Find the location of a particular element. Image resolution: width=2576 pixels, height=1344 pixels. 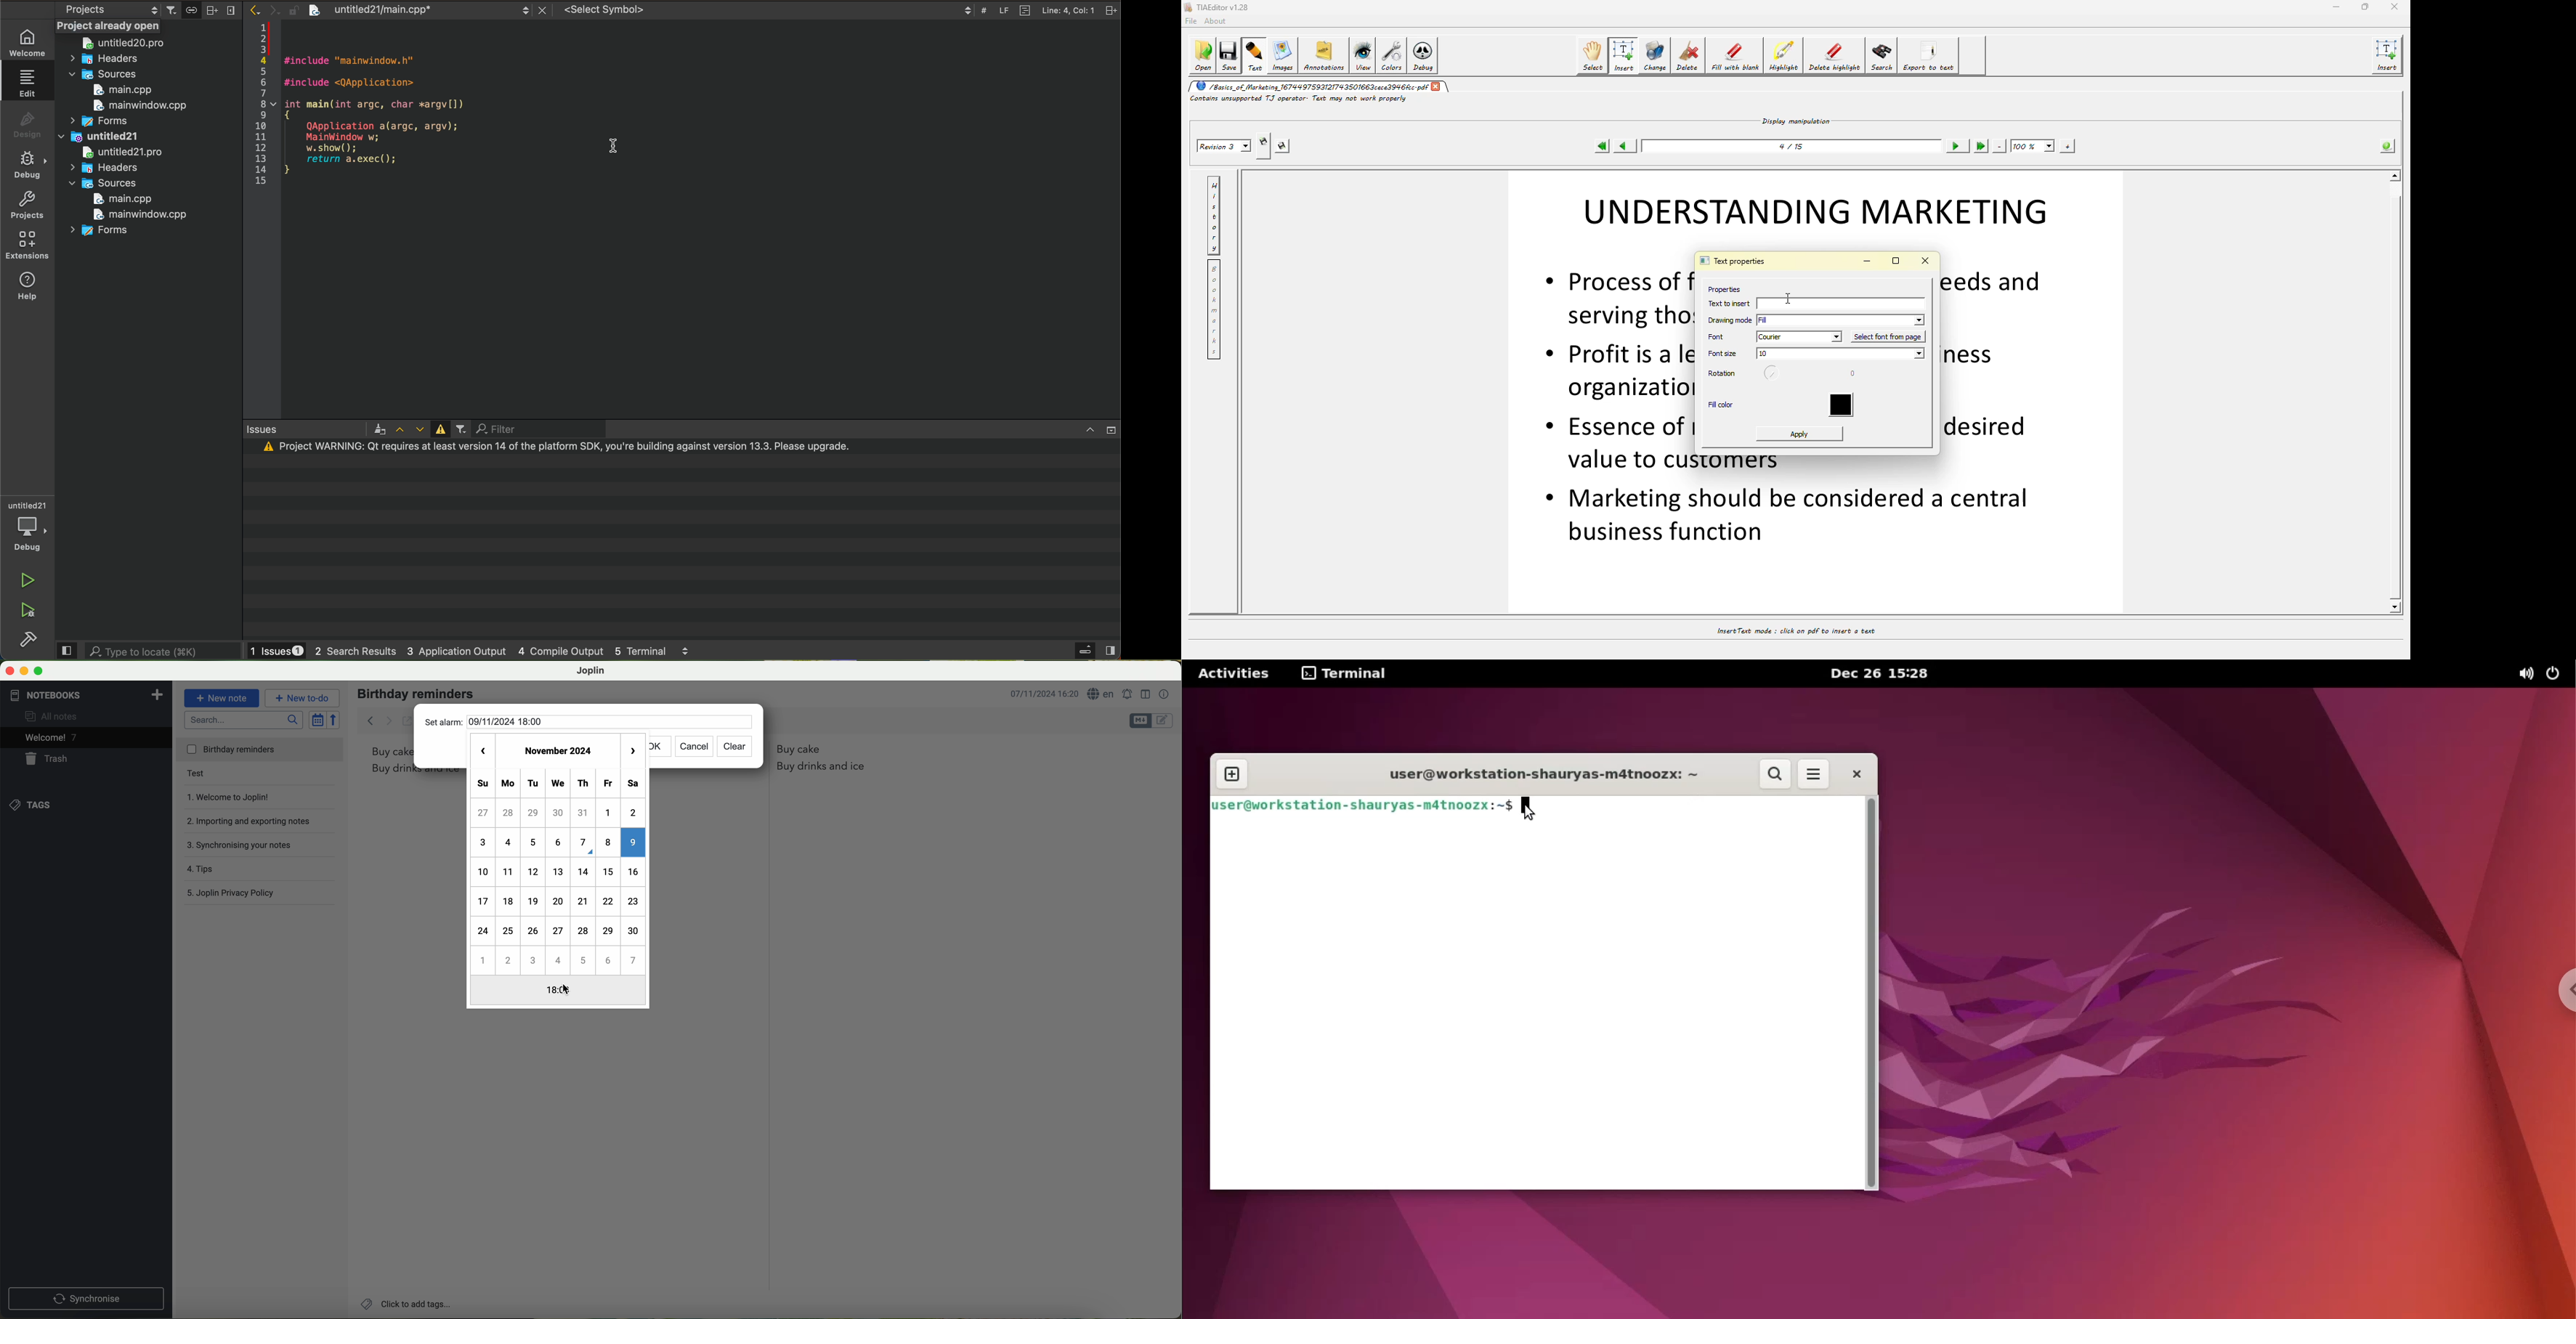

cursor is located at coordinates (561, 989).